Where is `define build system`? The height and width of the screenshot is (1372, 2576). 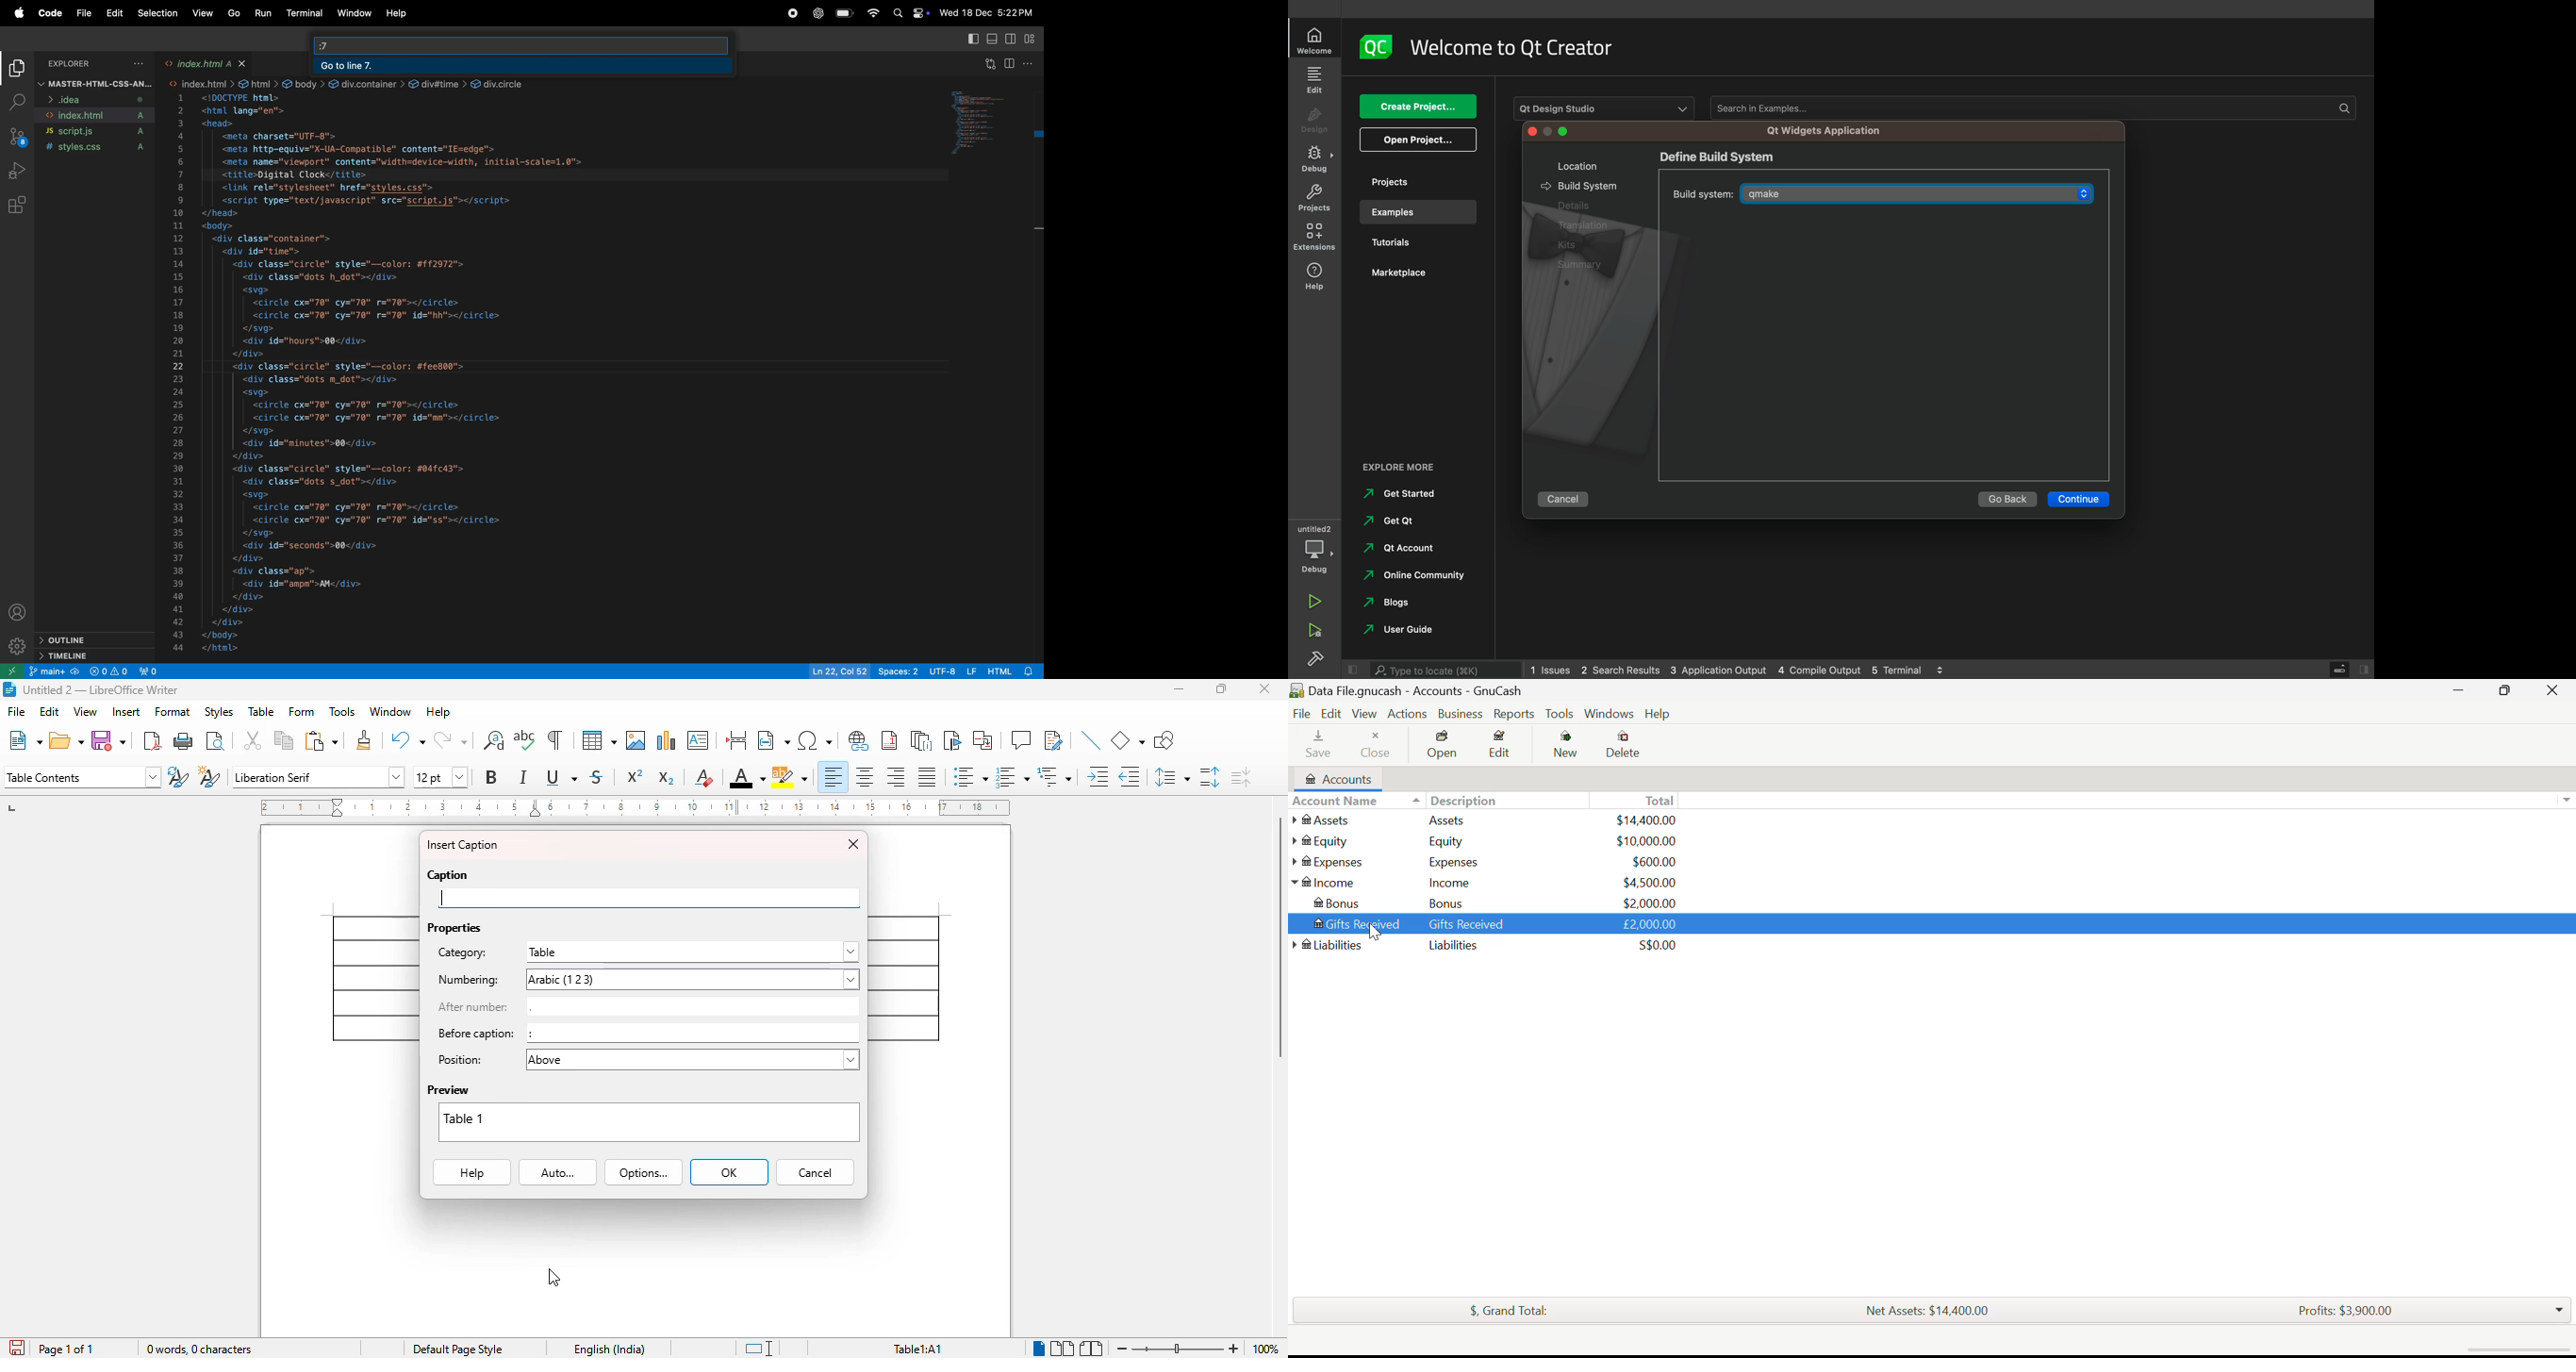 define build system is located at coordinates (1718, 157).